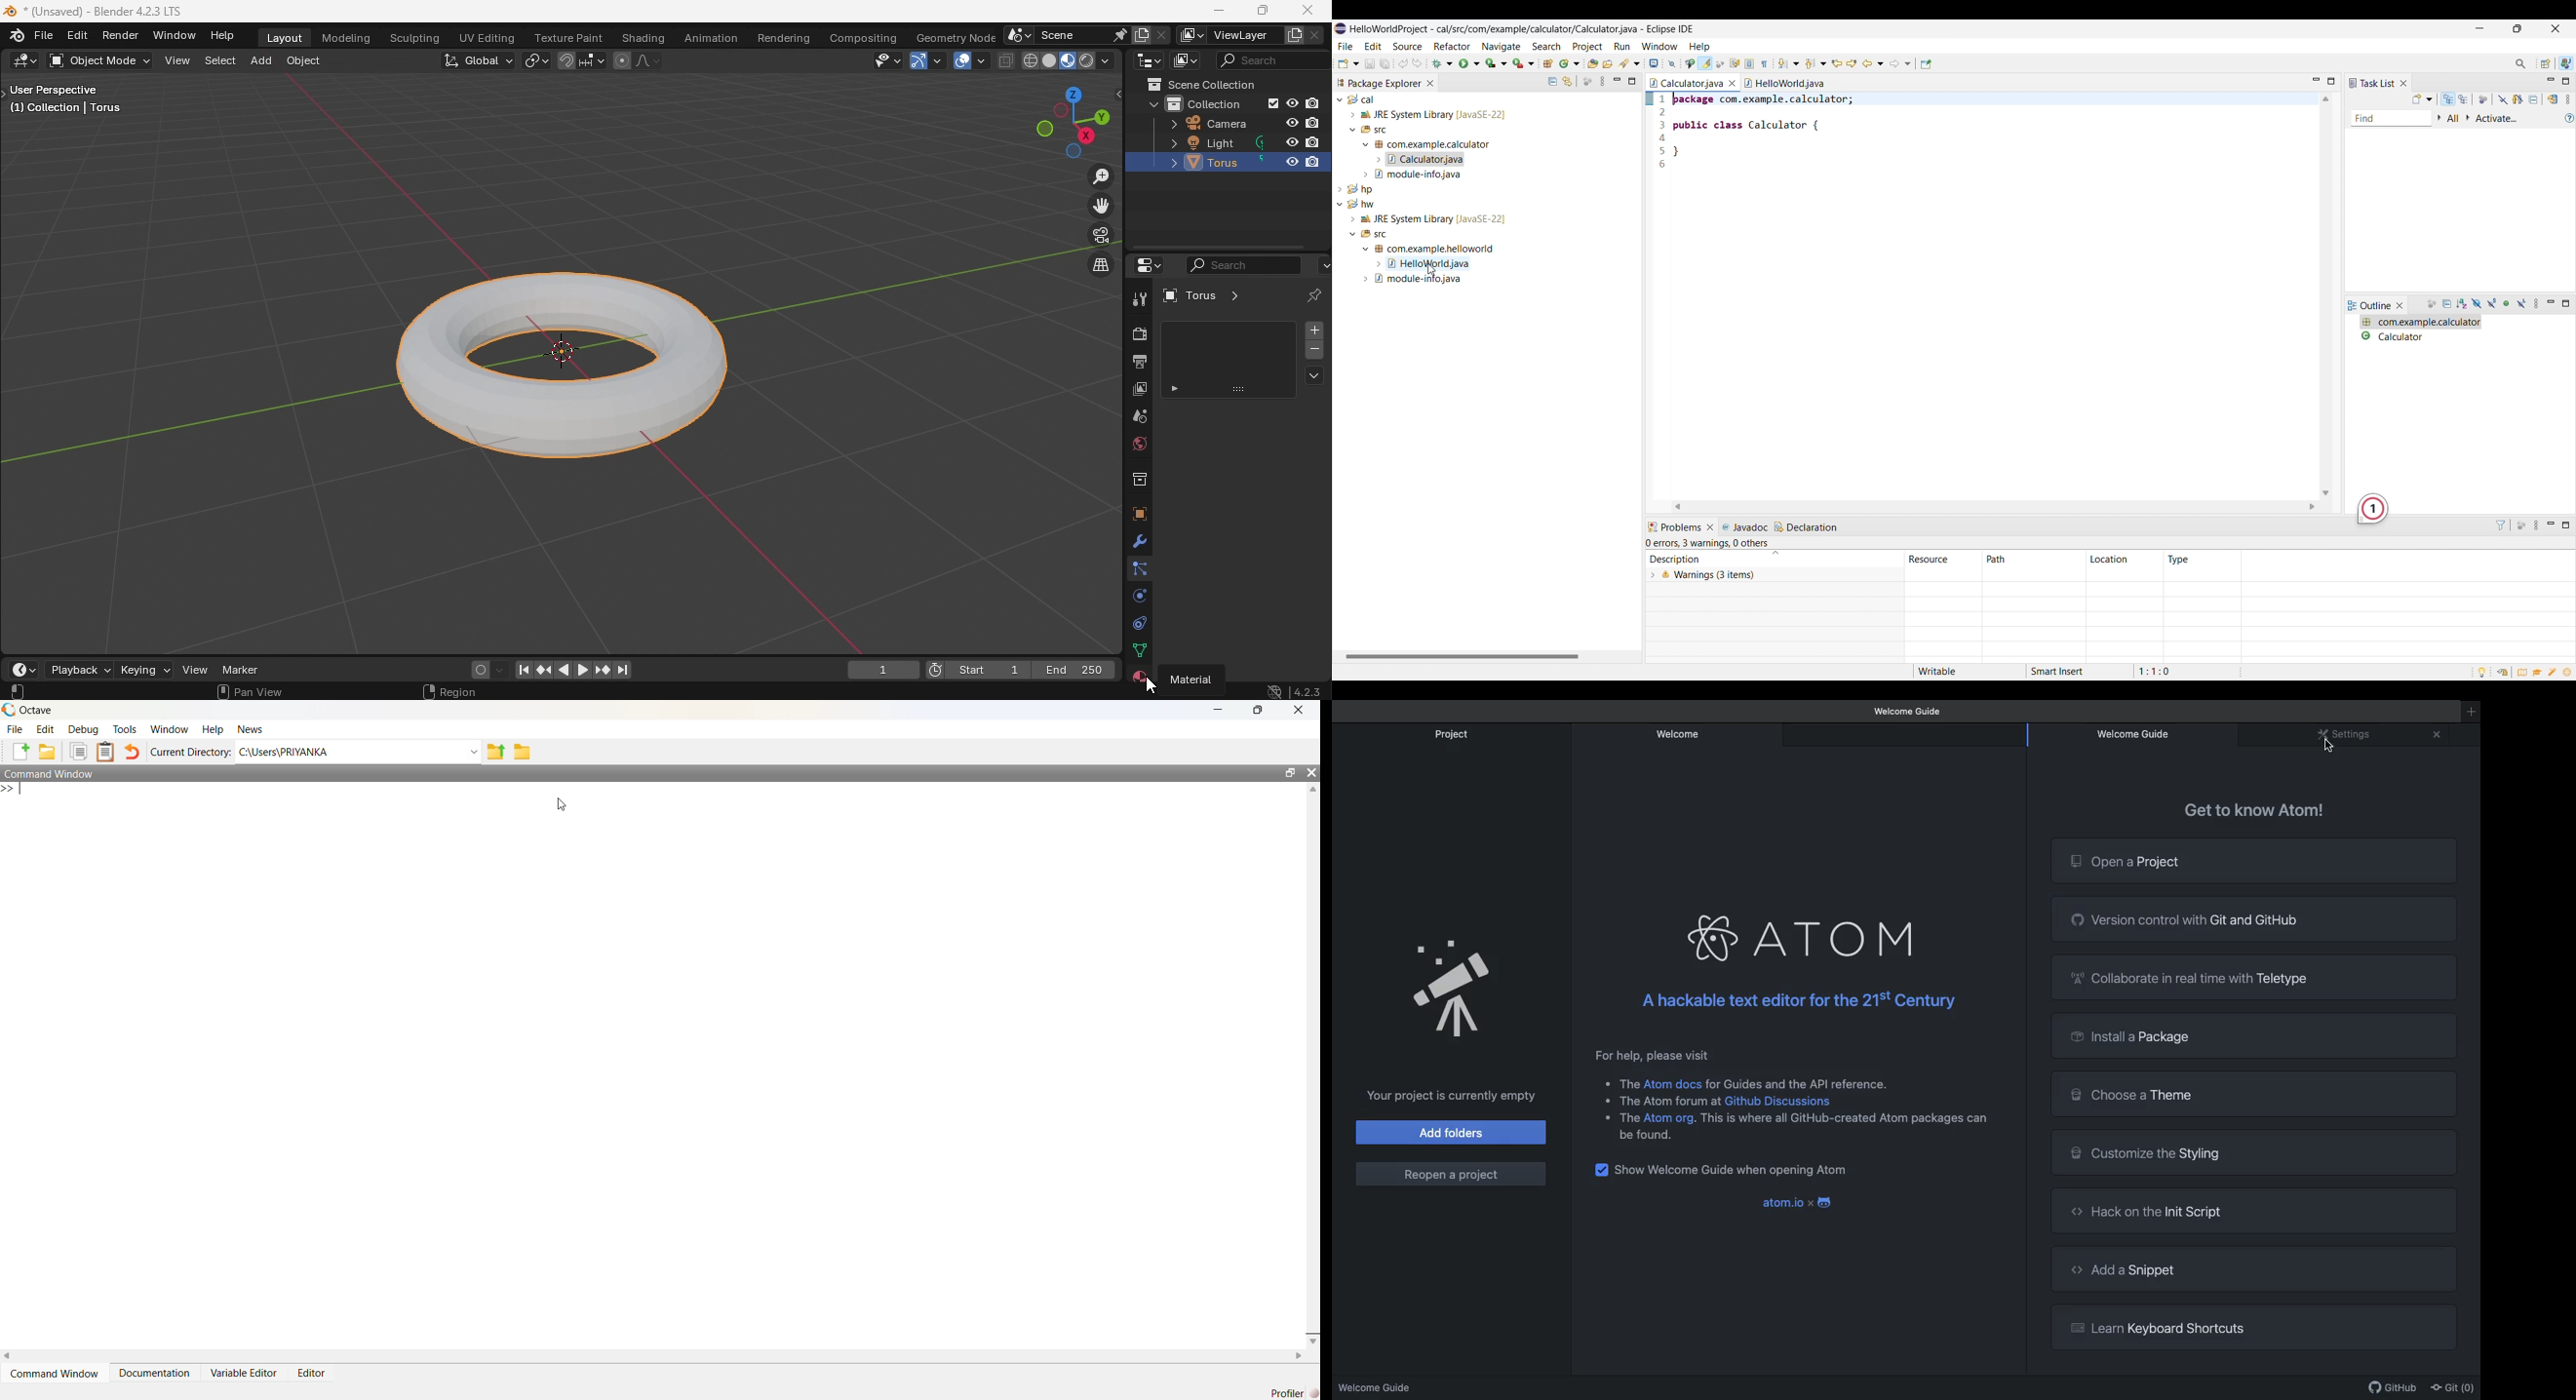  I want to click on For help, please visit, so click(1652, 1054).